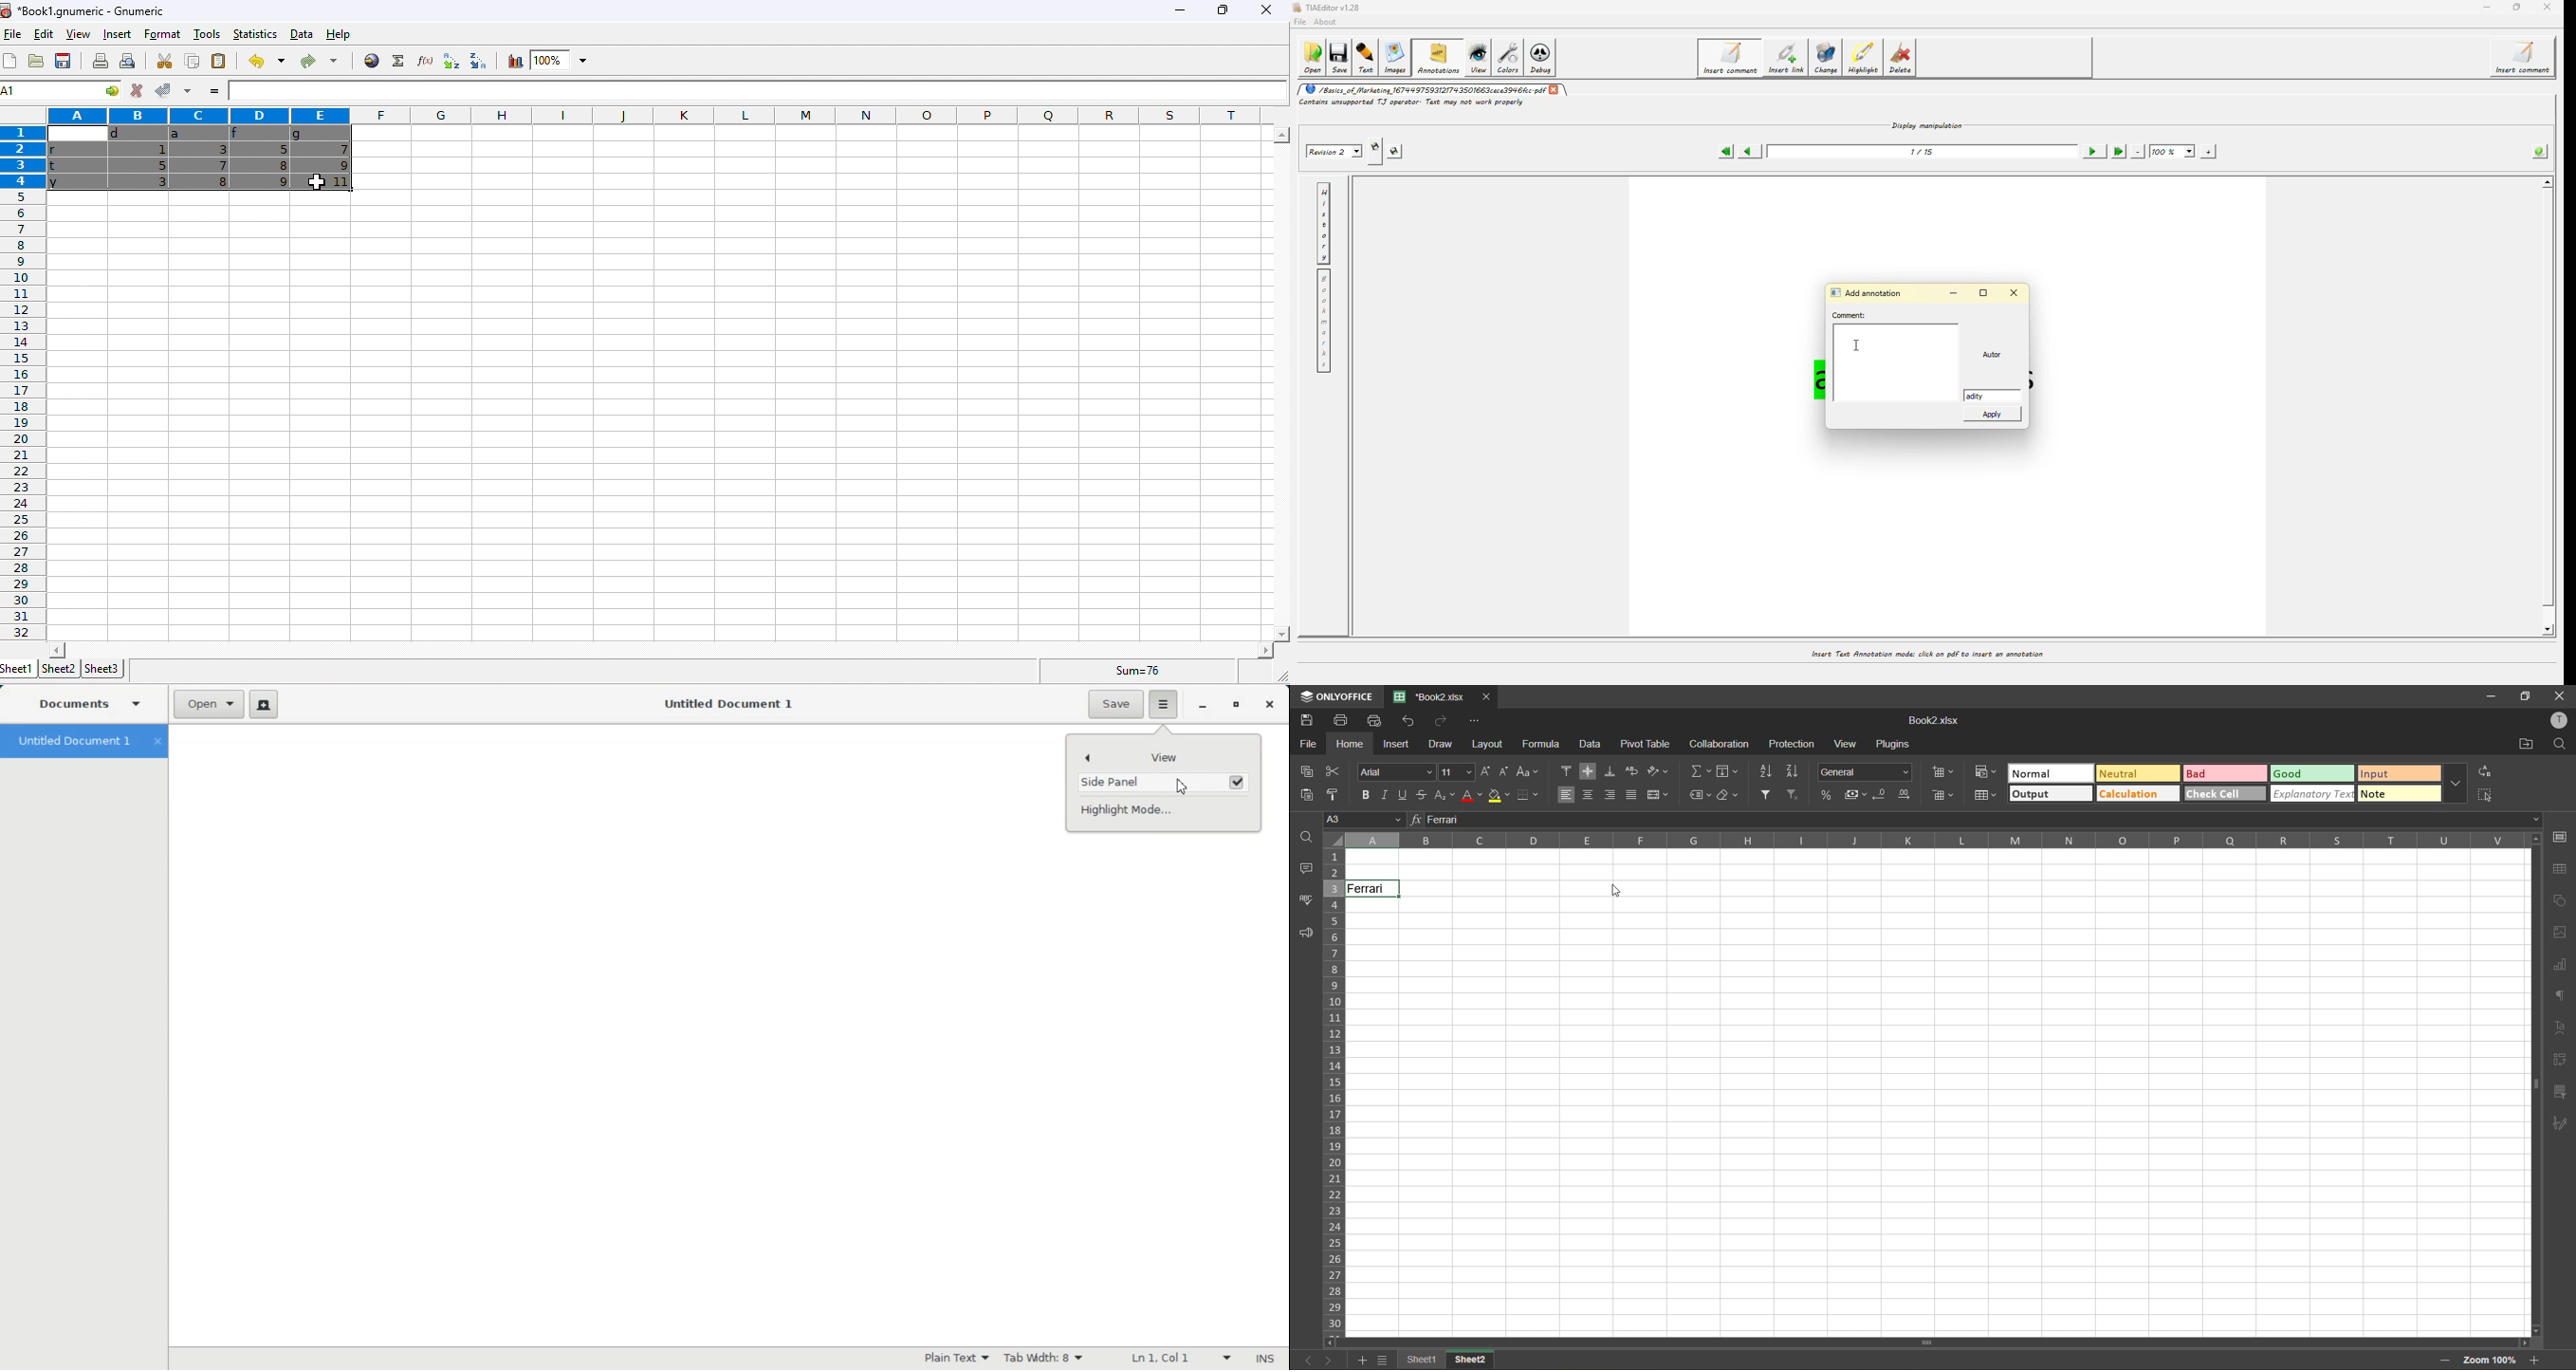  I want to click on help, so click(346, 36).